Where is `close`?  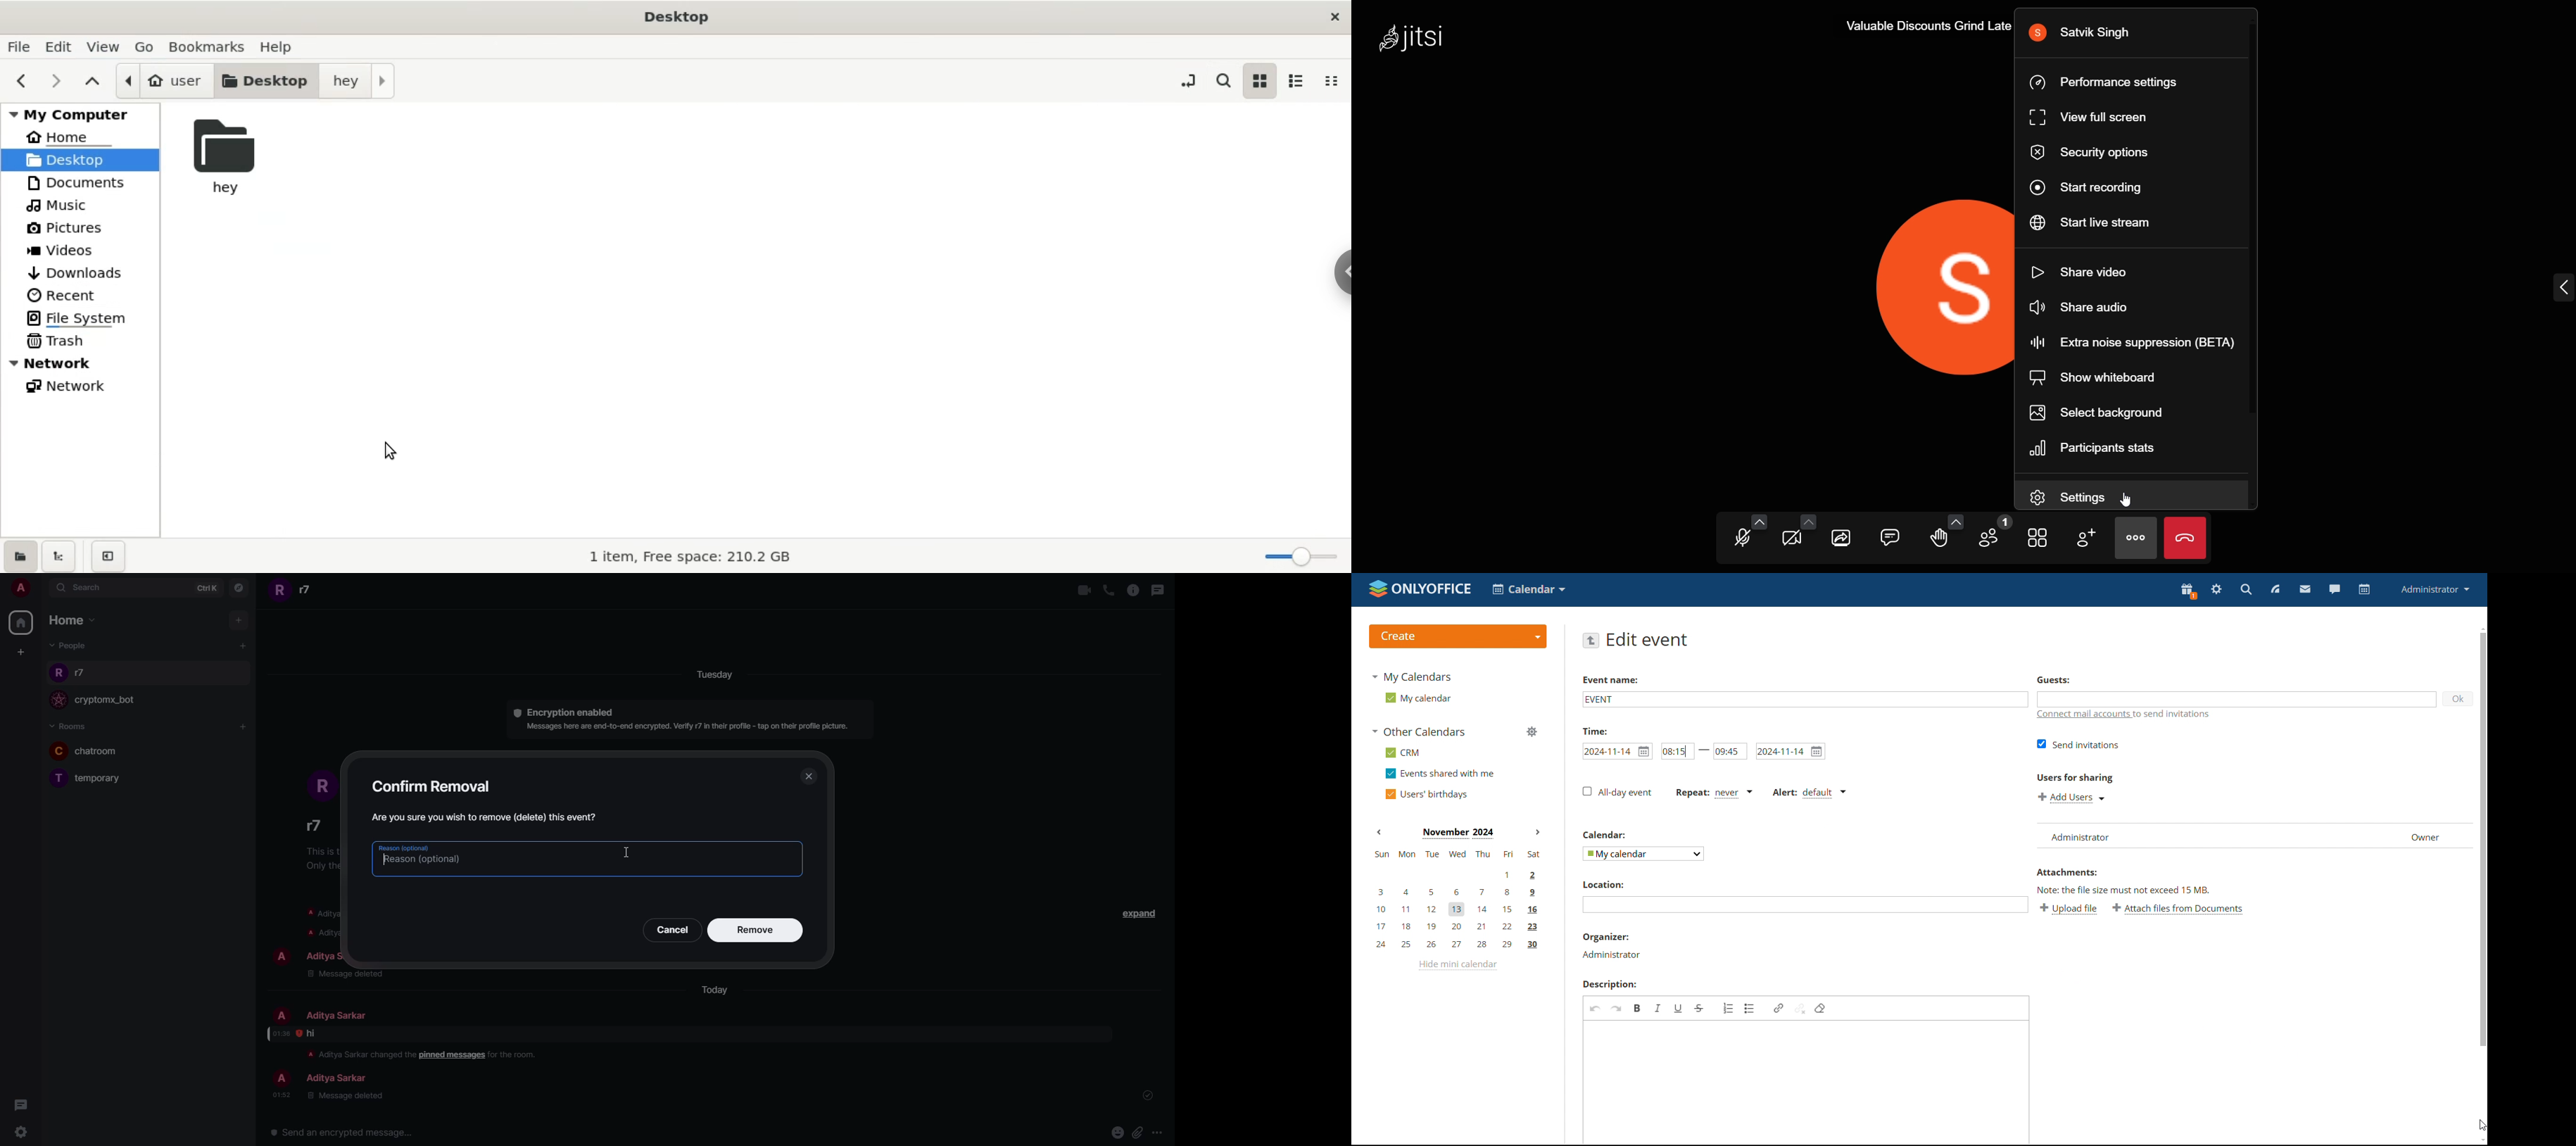
close is located at coordinates (809, 776).